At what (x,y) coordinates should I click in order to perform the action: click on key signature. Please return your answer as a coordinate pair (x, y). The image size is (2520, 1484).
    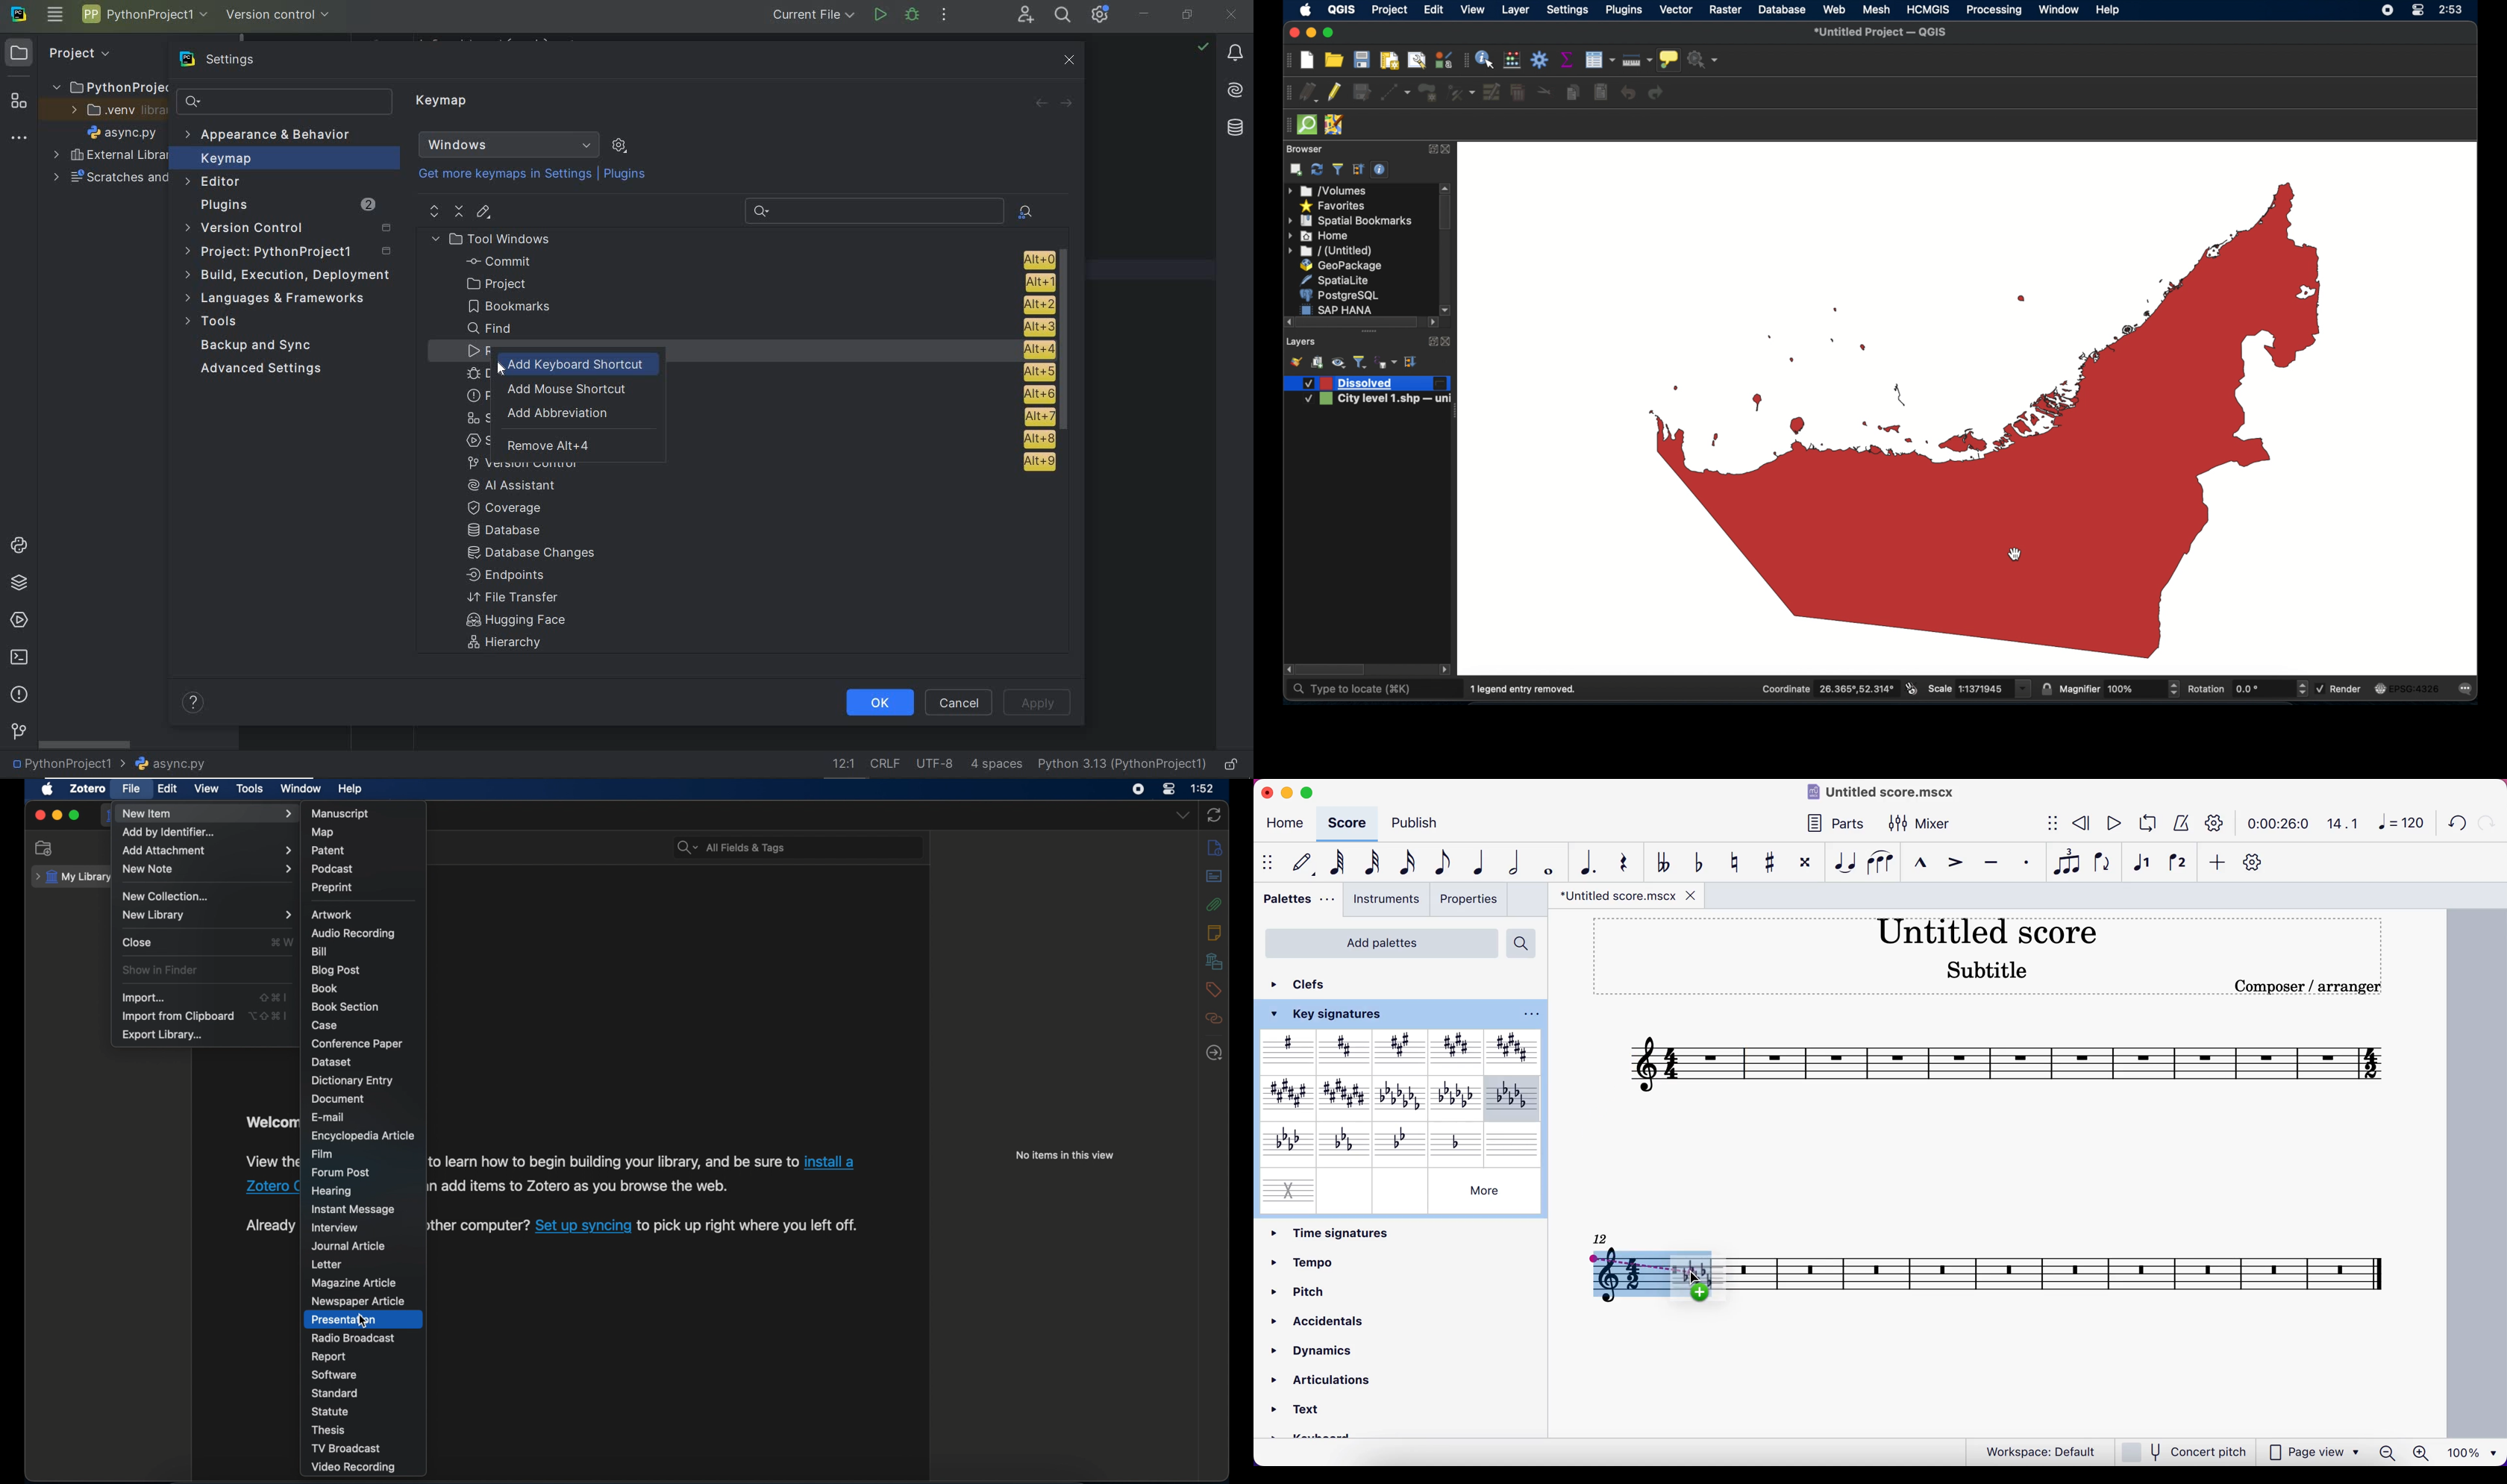
    Looking at the image, I should click on (1335, 1014).